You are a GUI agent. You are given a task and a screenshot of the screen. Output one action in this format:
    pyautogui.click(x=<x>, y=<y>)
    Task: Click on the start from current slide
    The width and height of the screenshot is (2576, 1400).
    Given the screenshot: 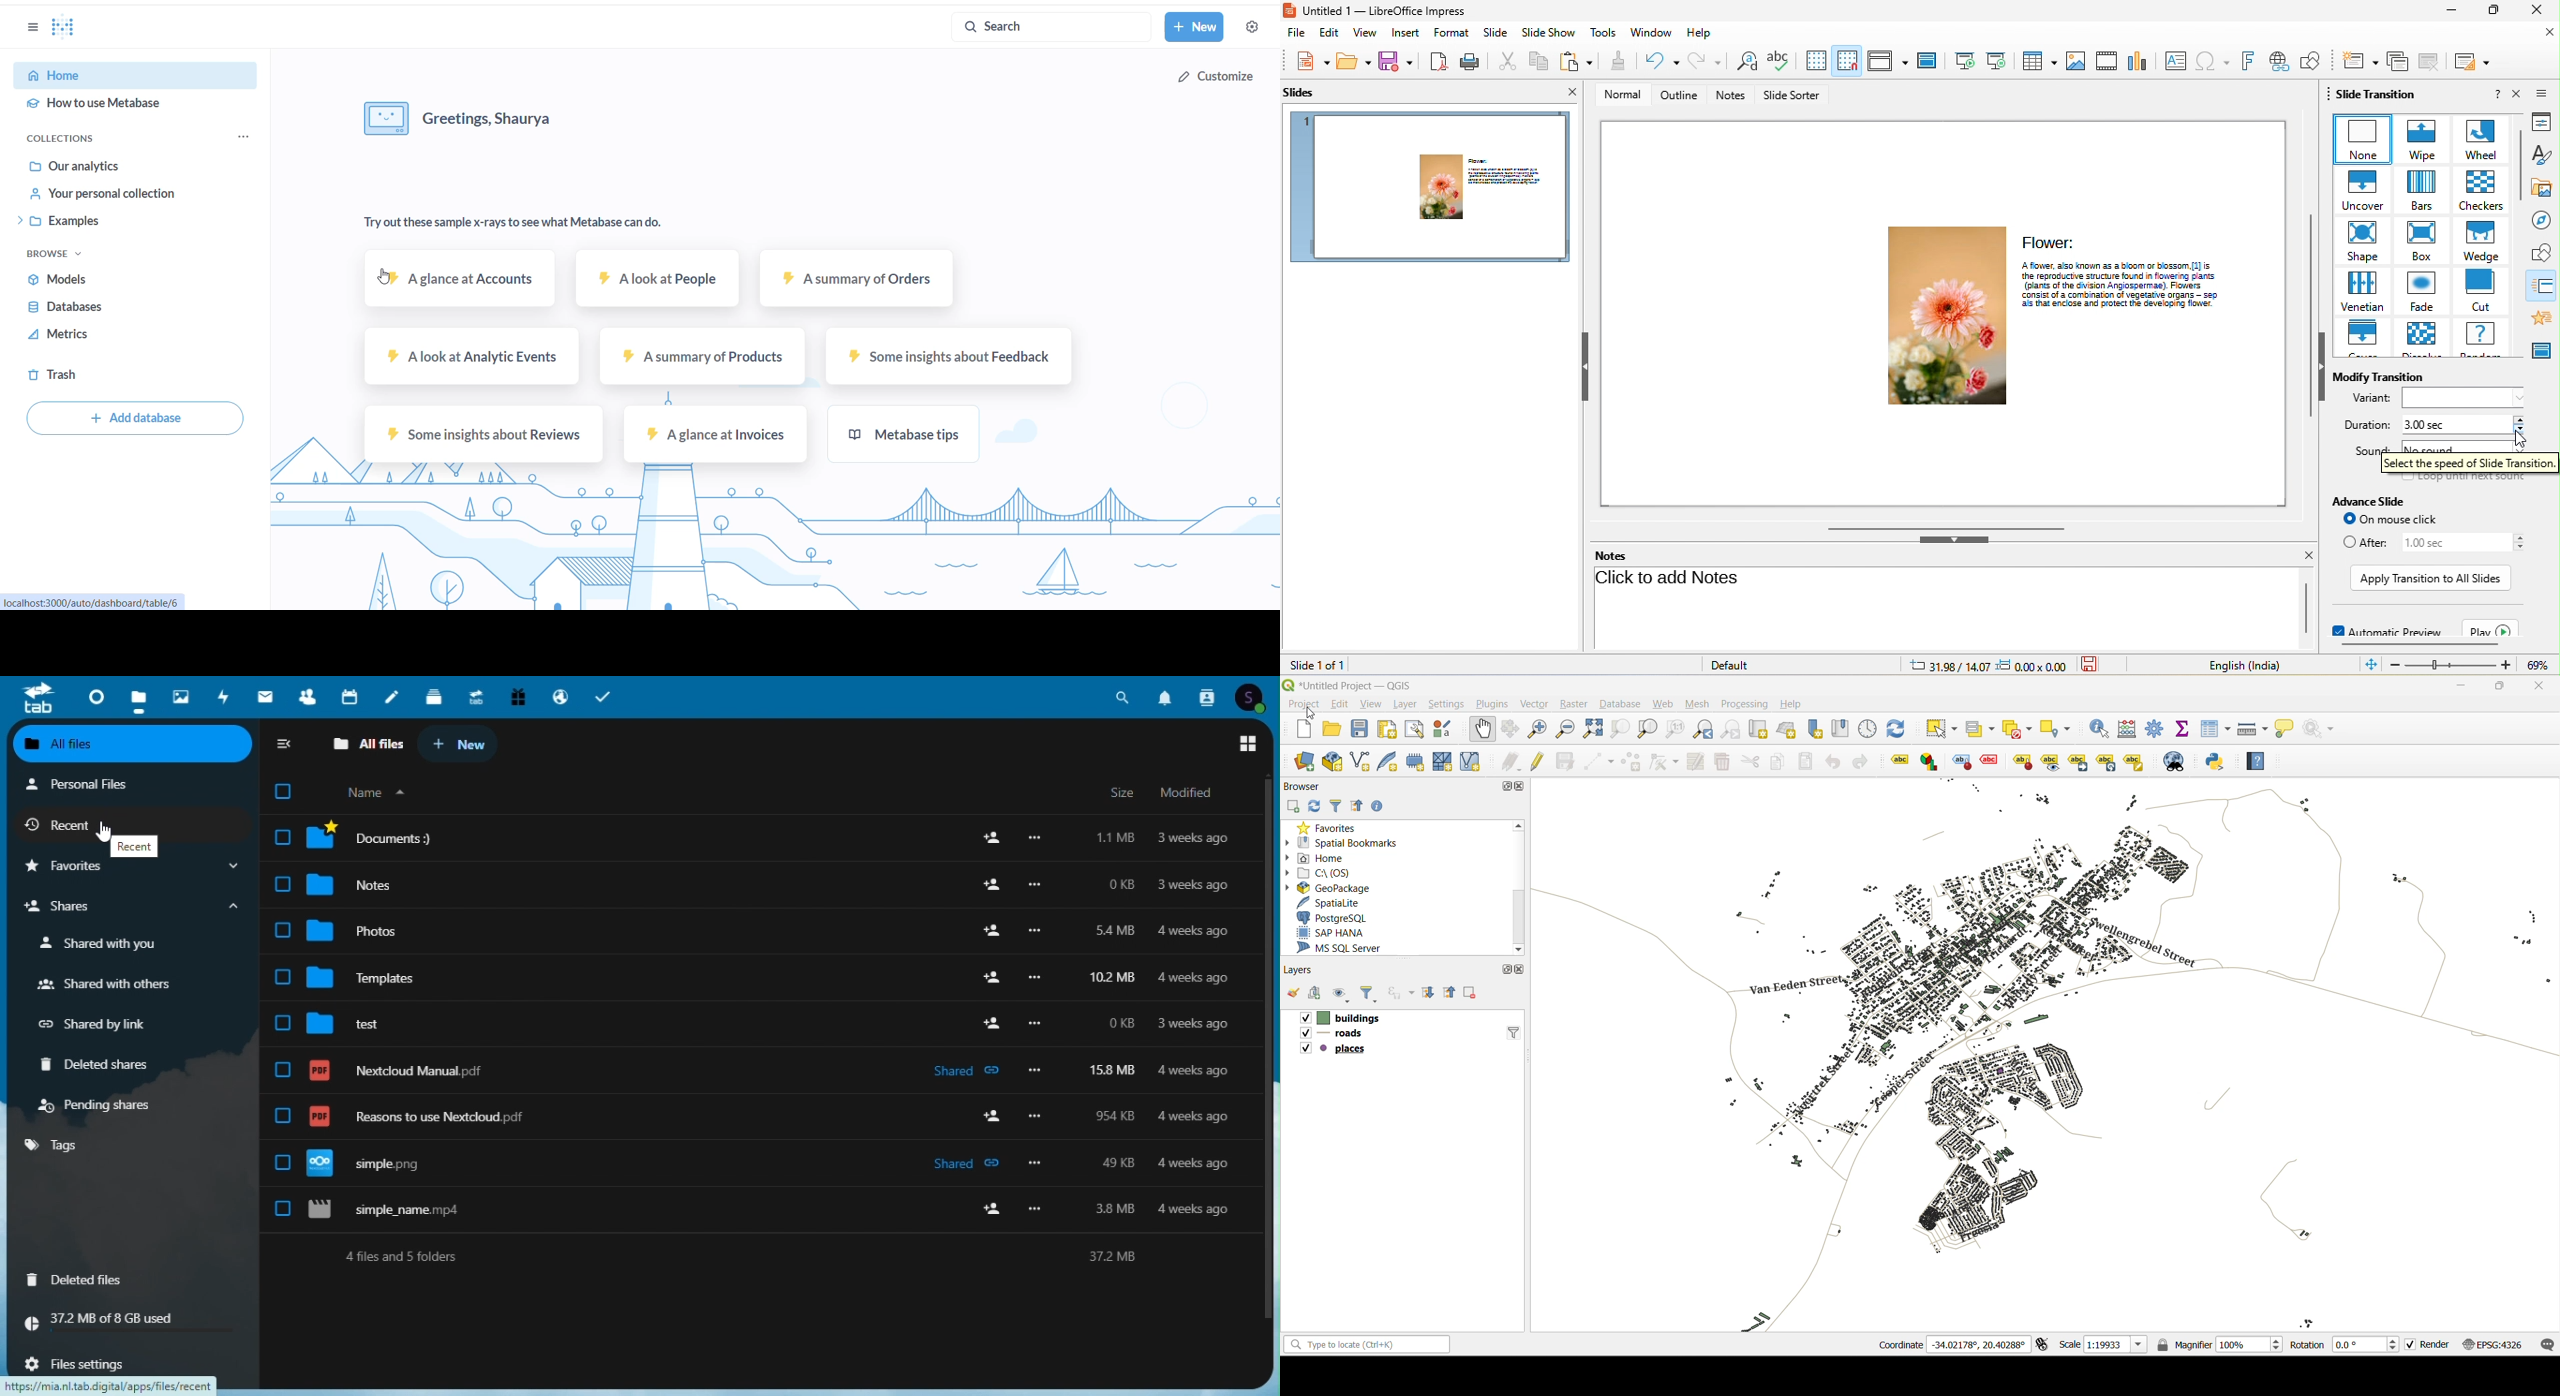 What is the action you would take?
    pyautogui.click(x=1999, y=61)
    